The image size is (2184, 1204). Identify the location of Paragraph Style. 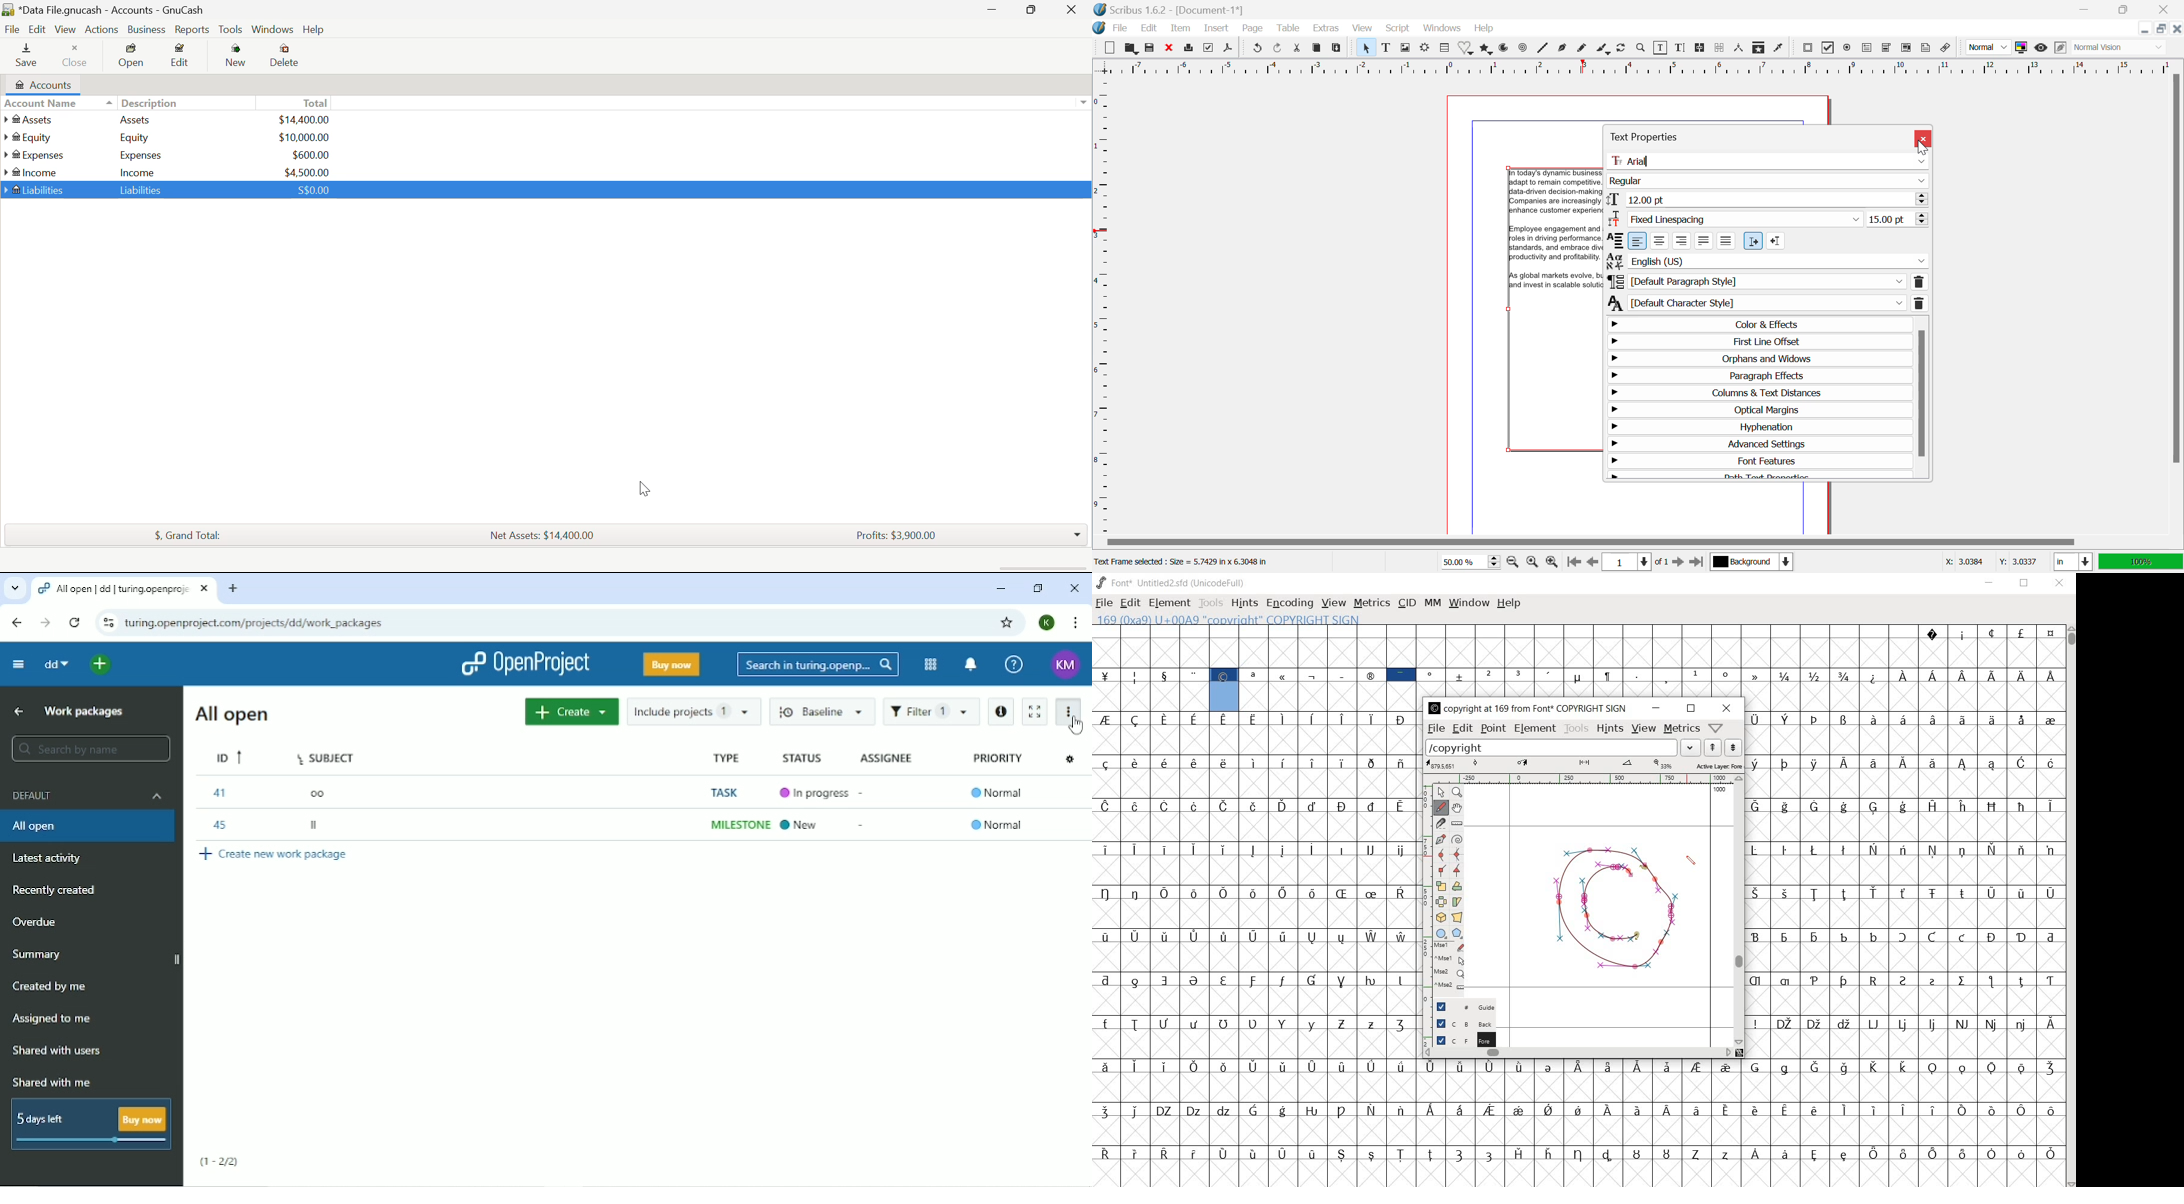
(1767, 282).